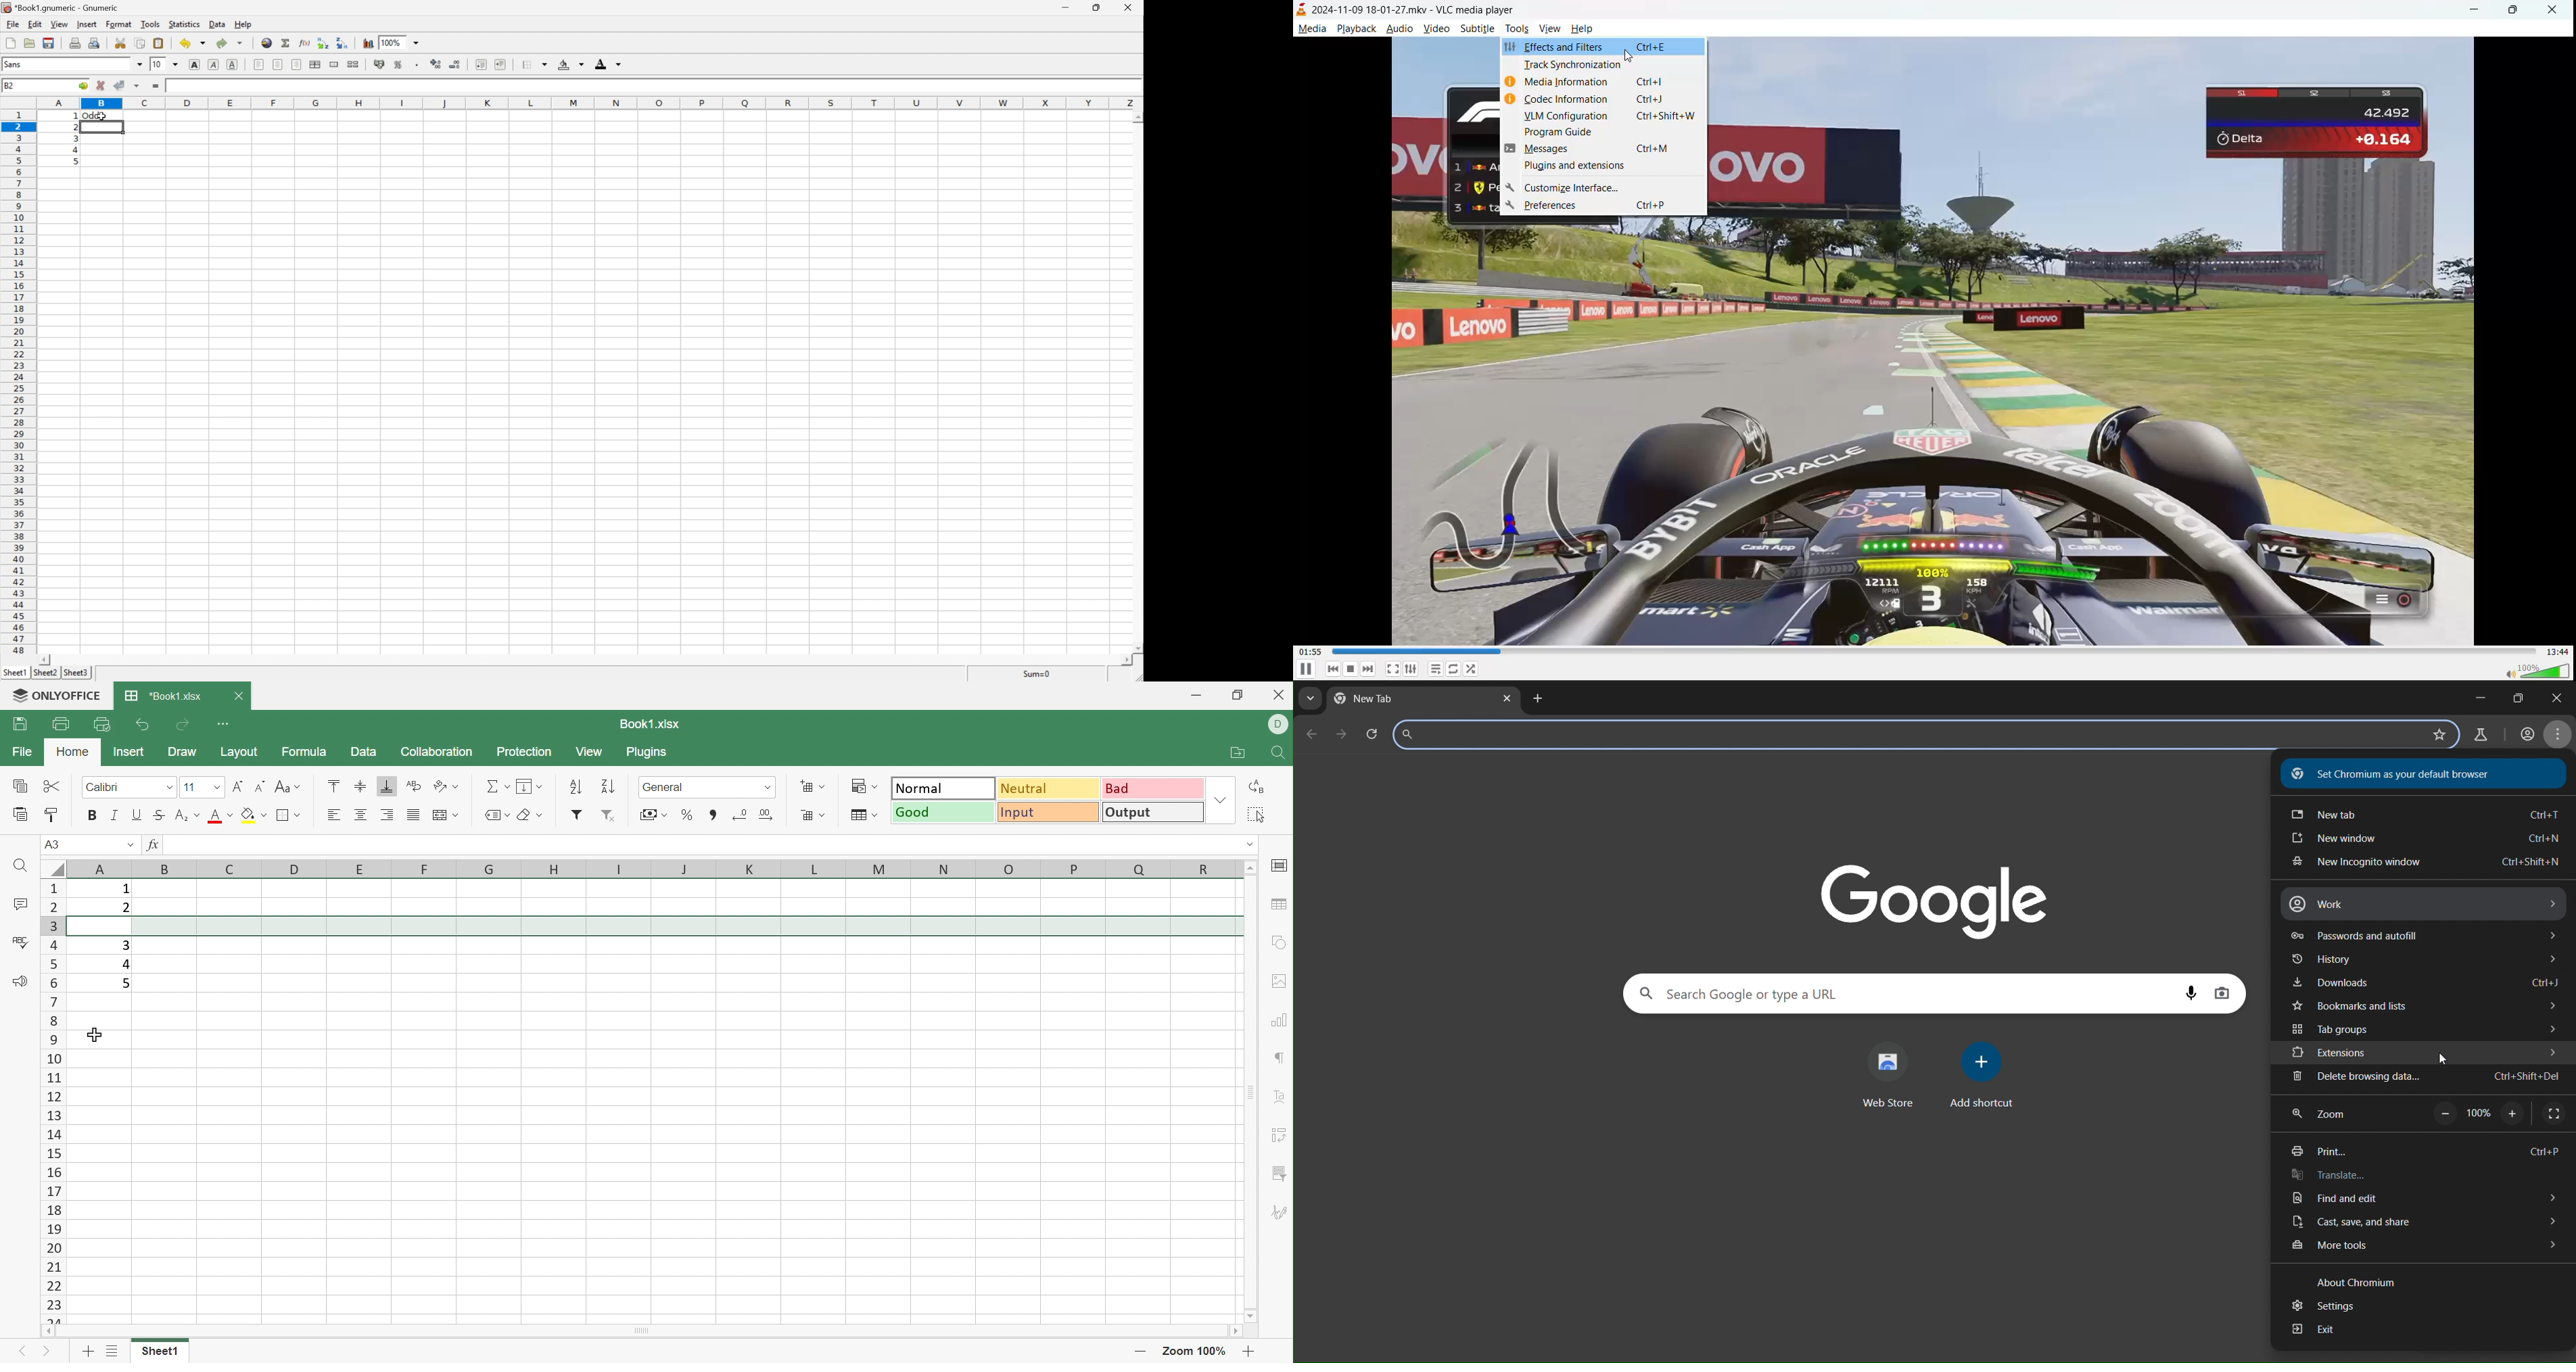 The height and width of the screenshot is (1372, 2576). What do you see at coordinates (48, 42) in the screenshot?
I see `Save current workbook` at bounding box center [48, 42].